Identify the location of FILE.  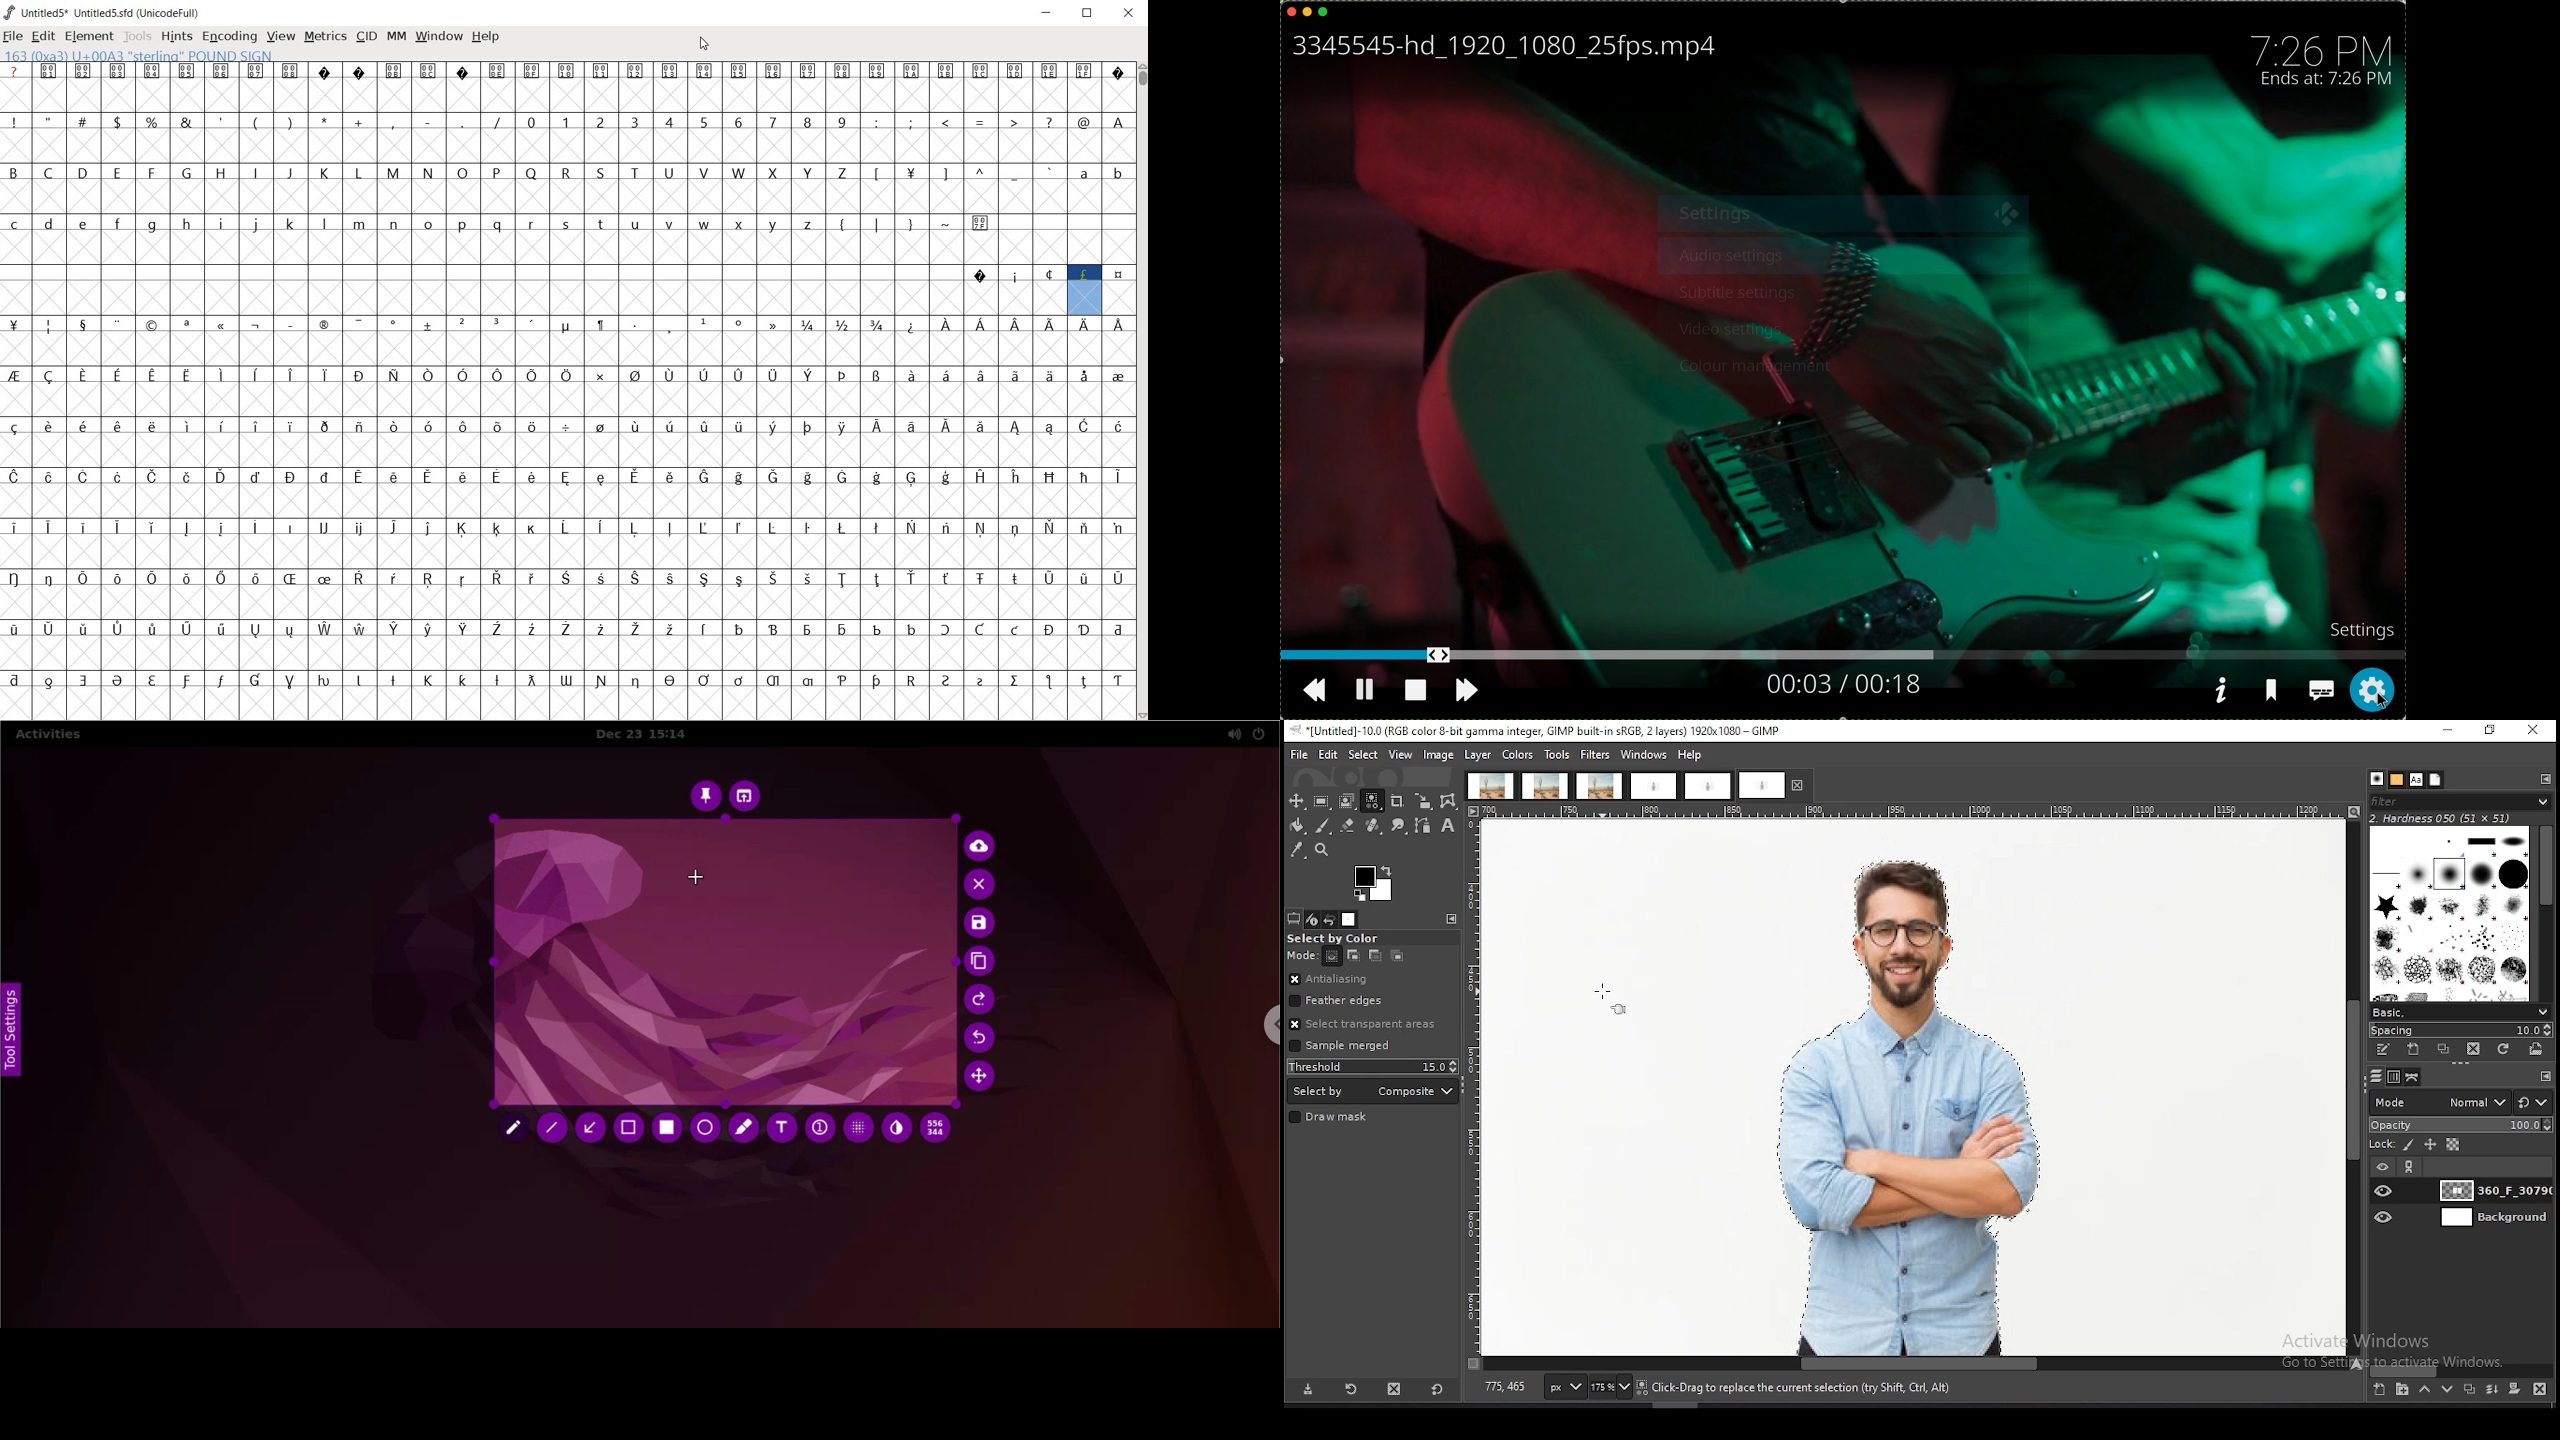
(13, 35).